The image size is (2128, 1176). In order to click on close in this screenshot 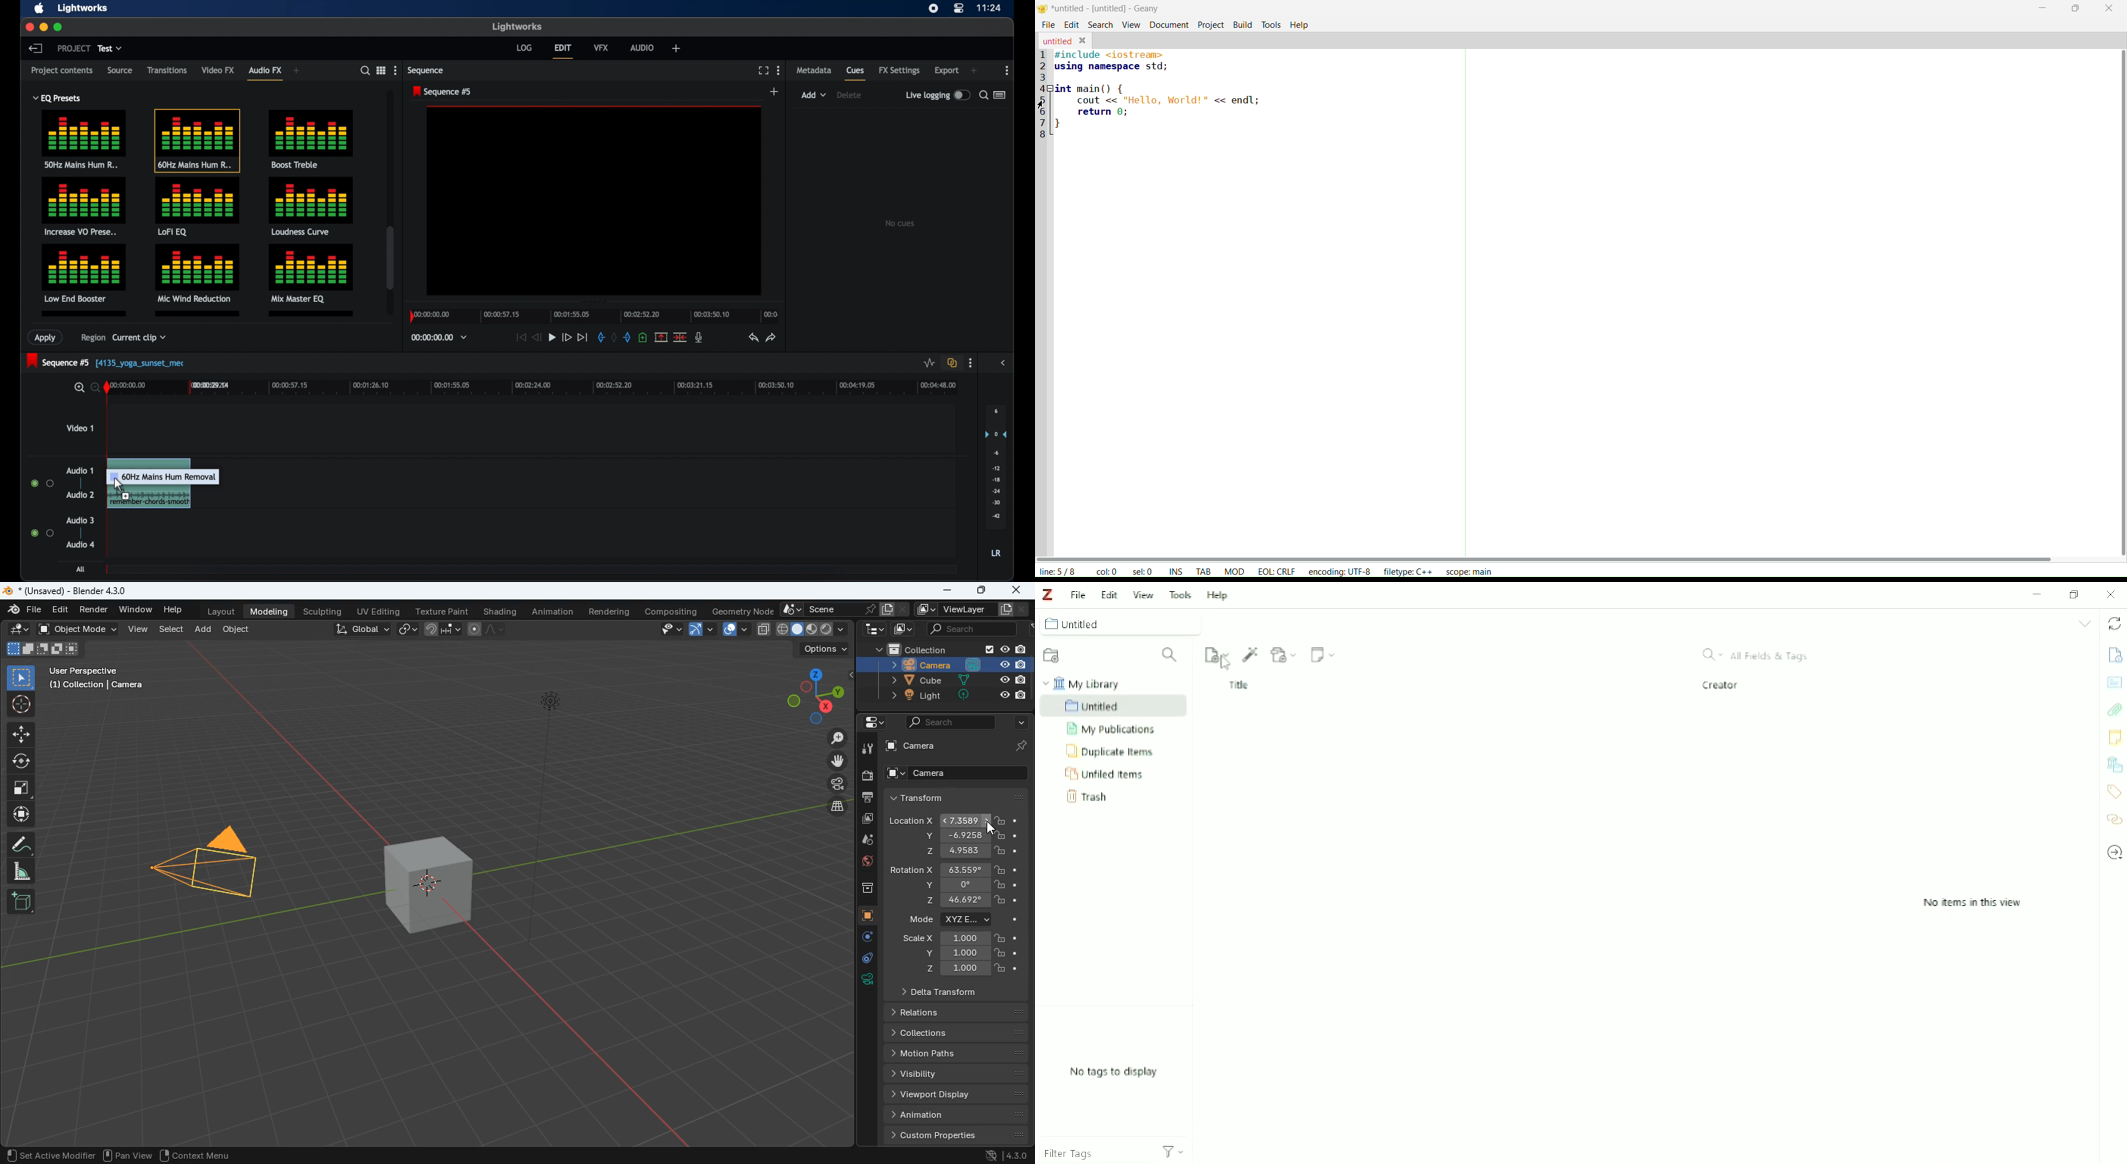, I will do `click(29, 27)`.